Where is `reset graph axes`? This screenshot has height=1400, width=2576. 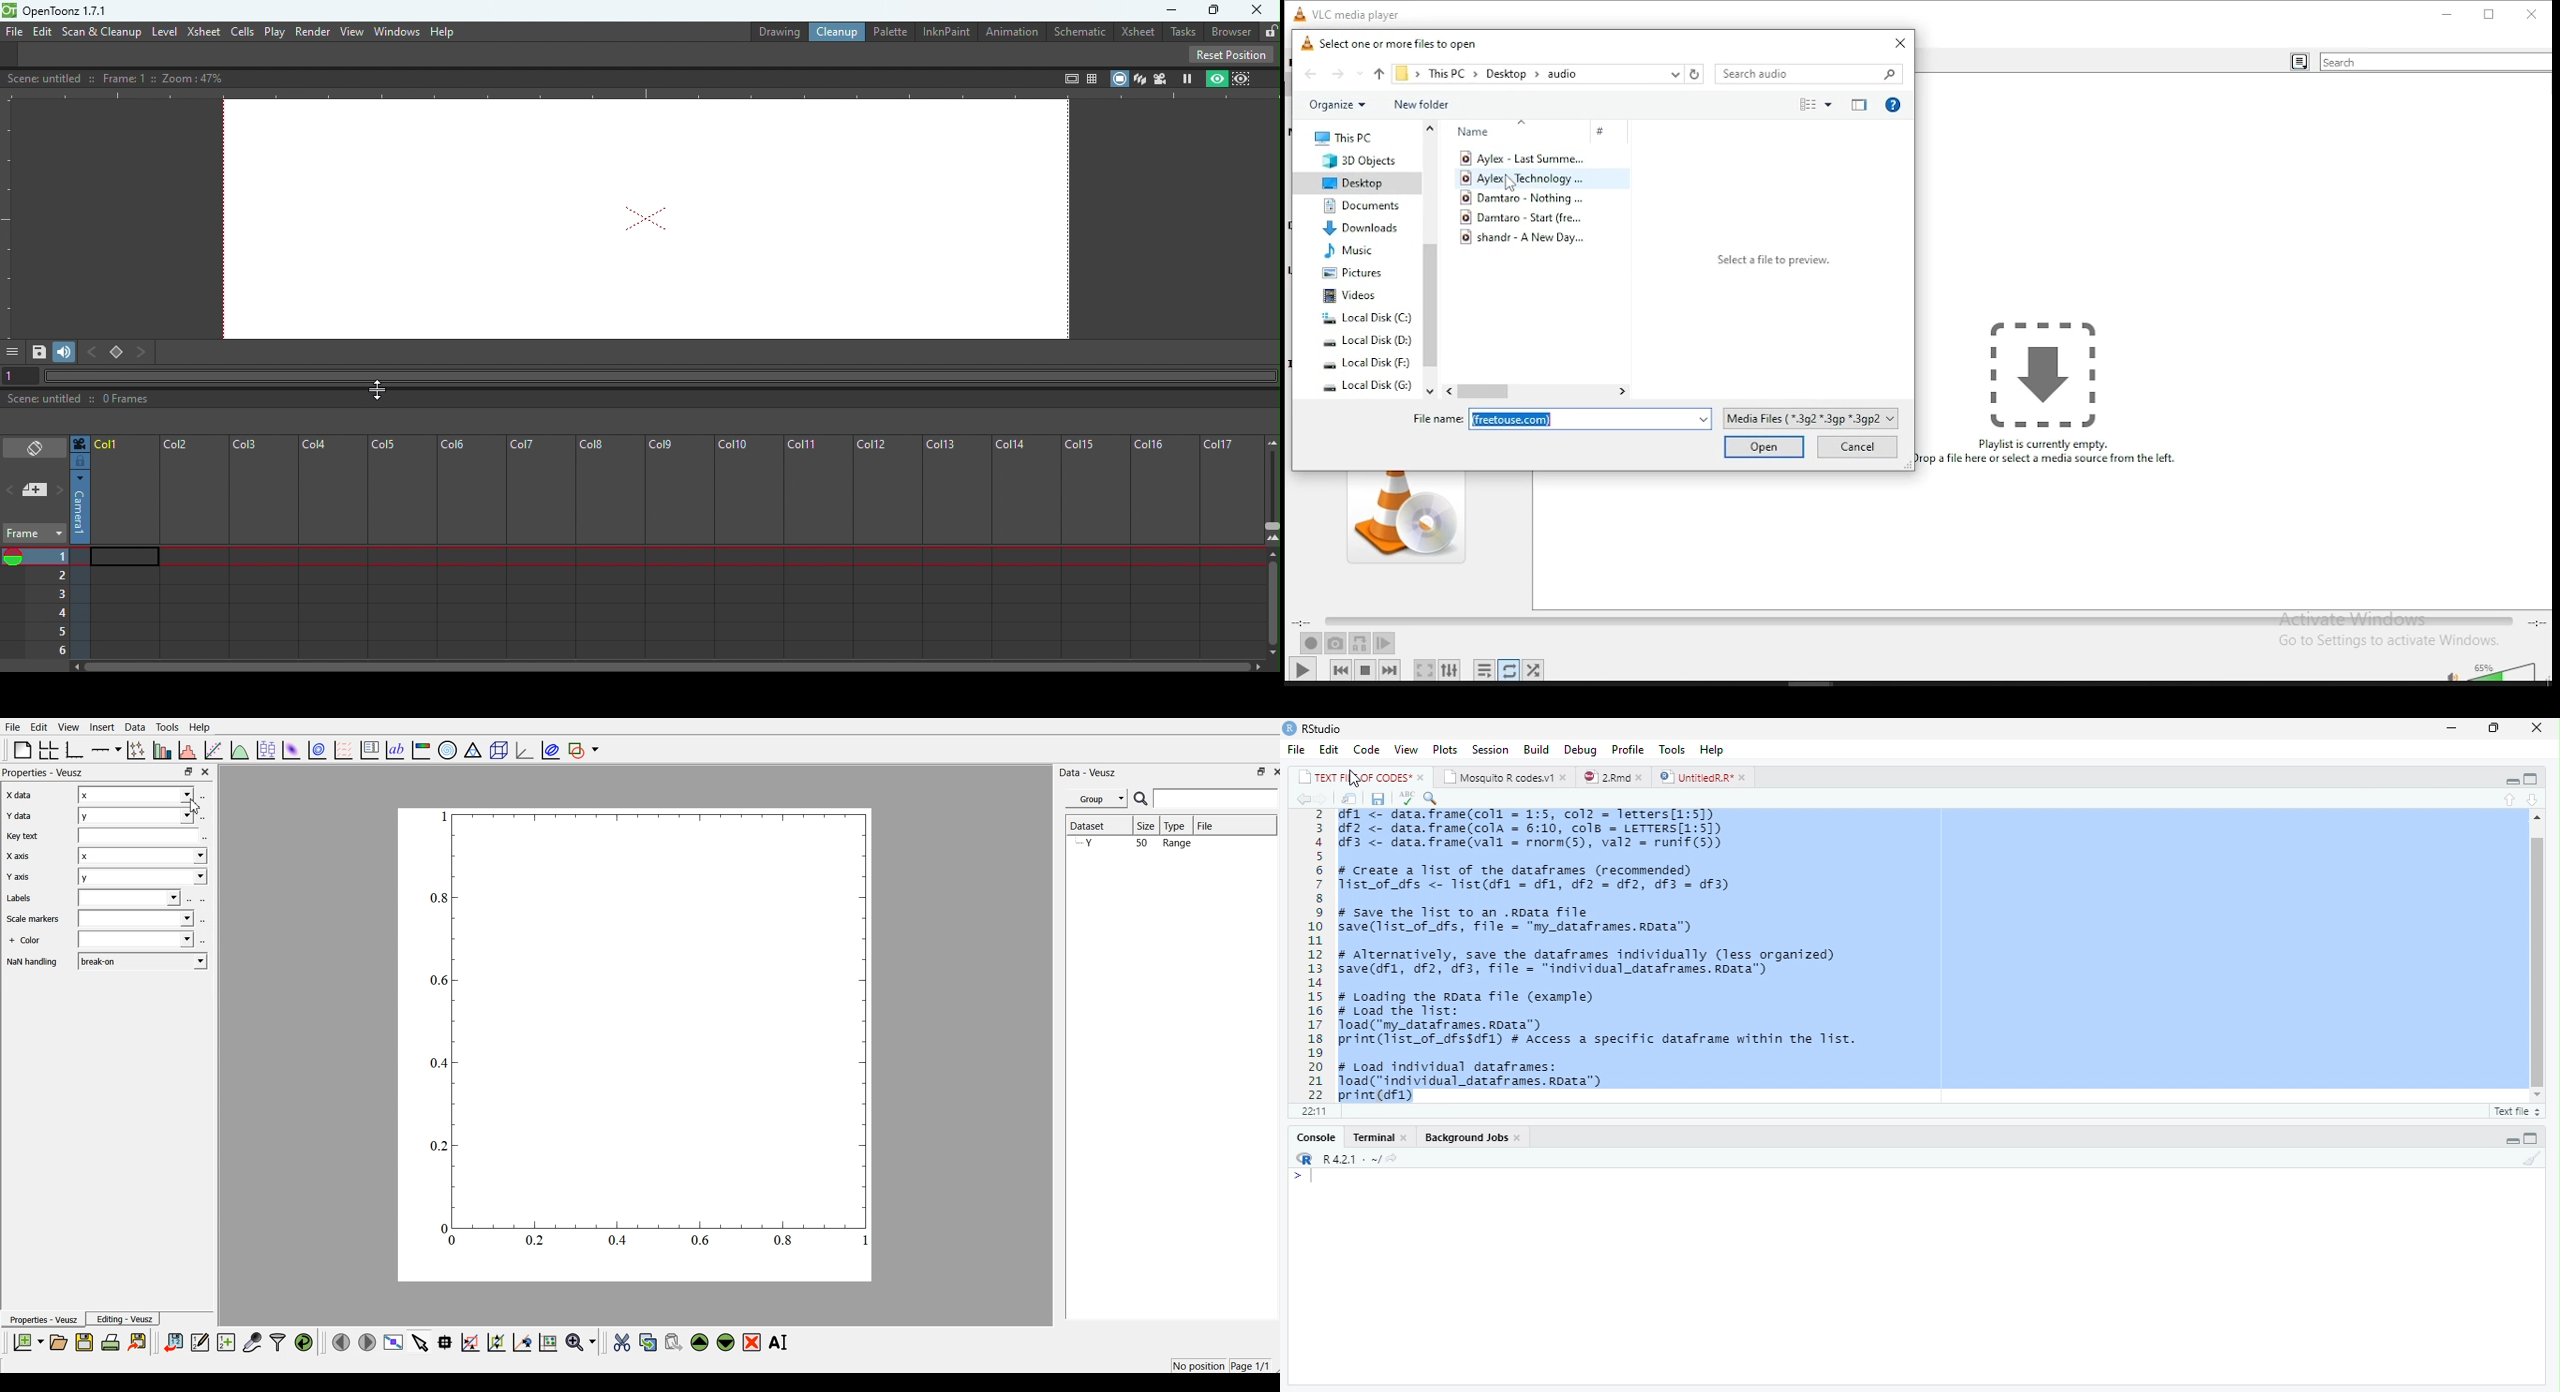
reset graph axes is located at coordinates (549, 1345).